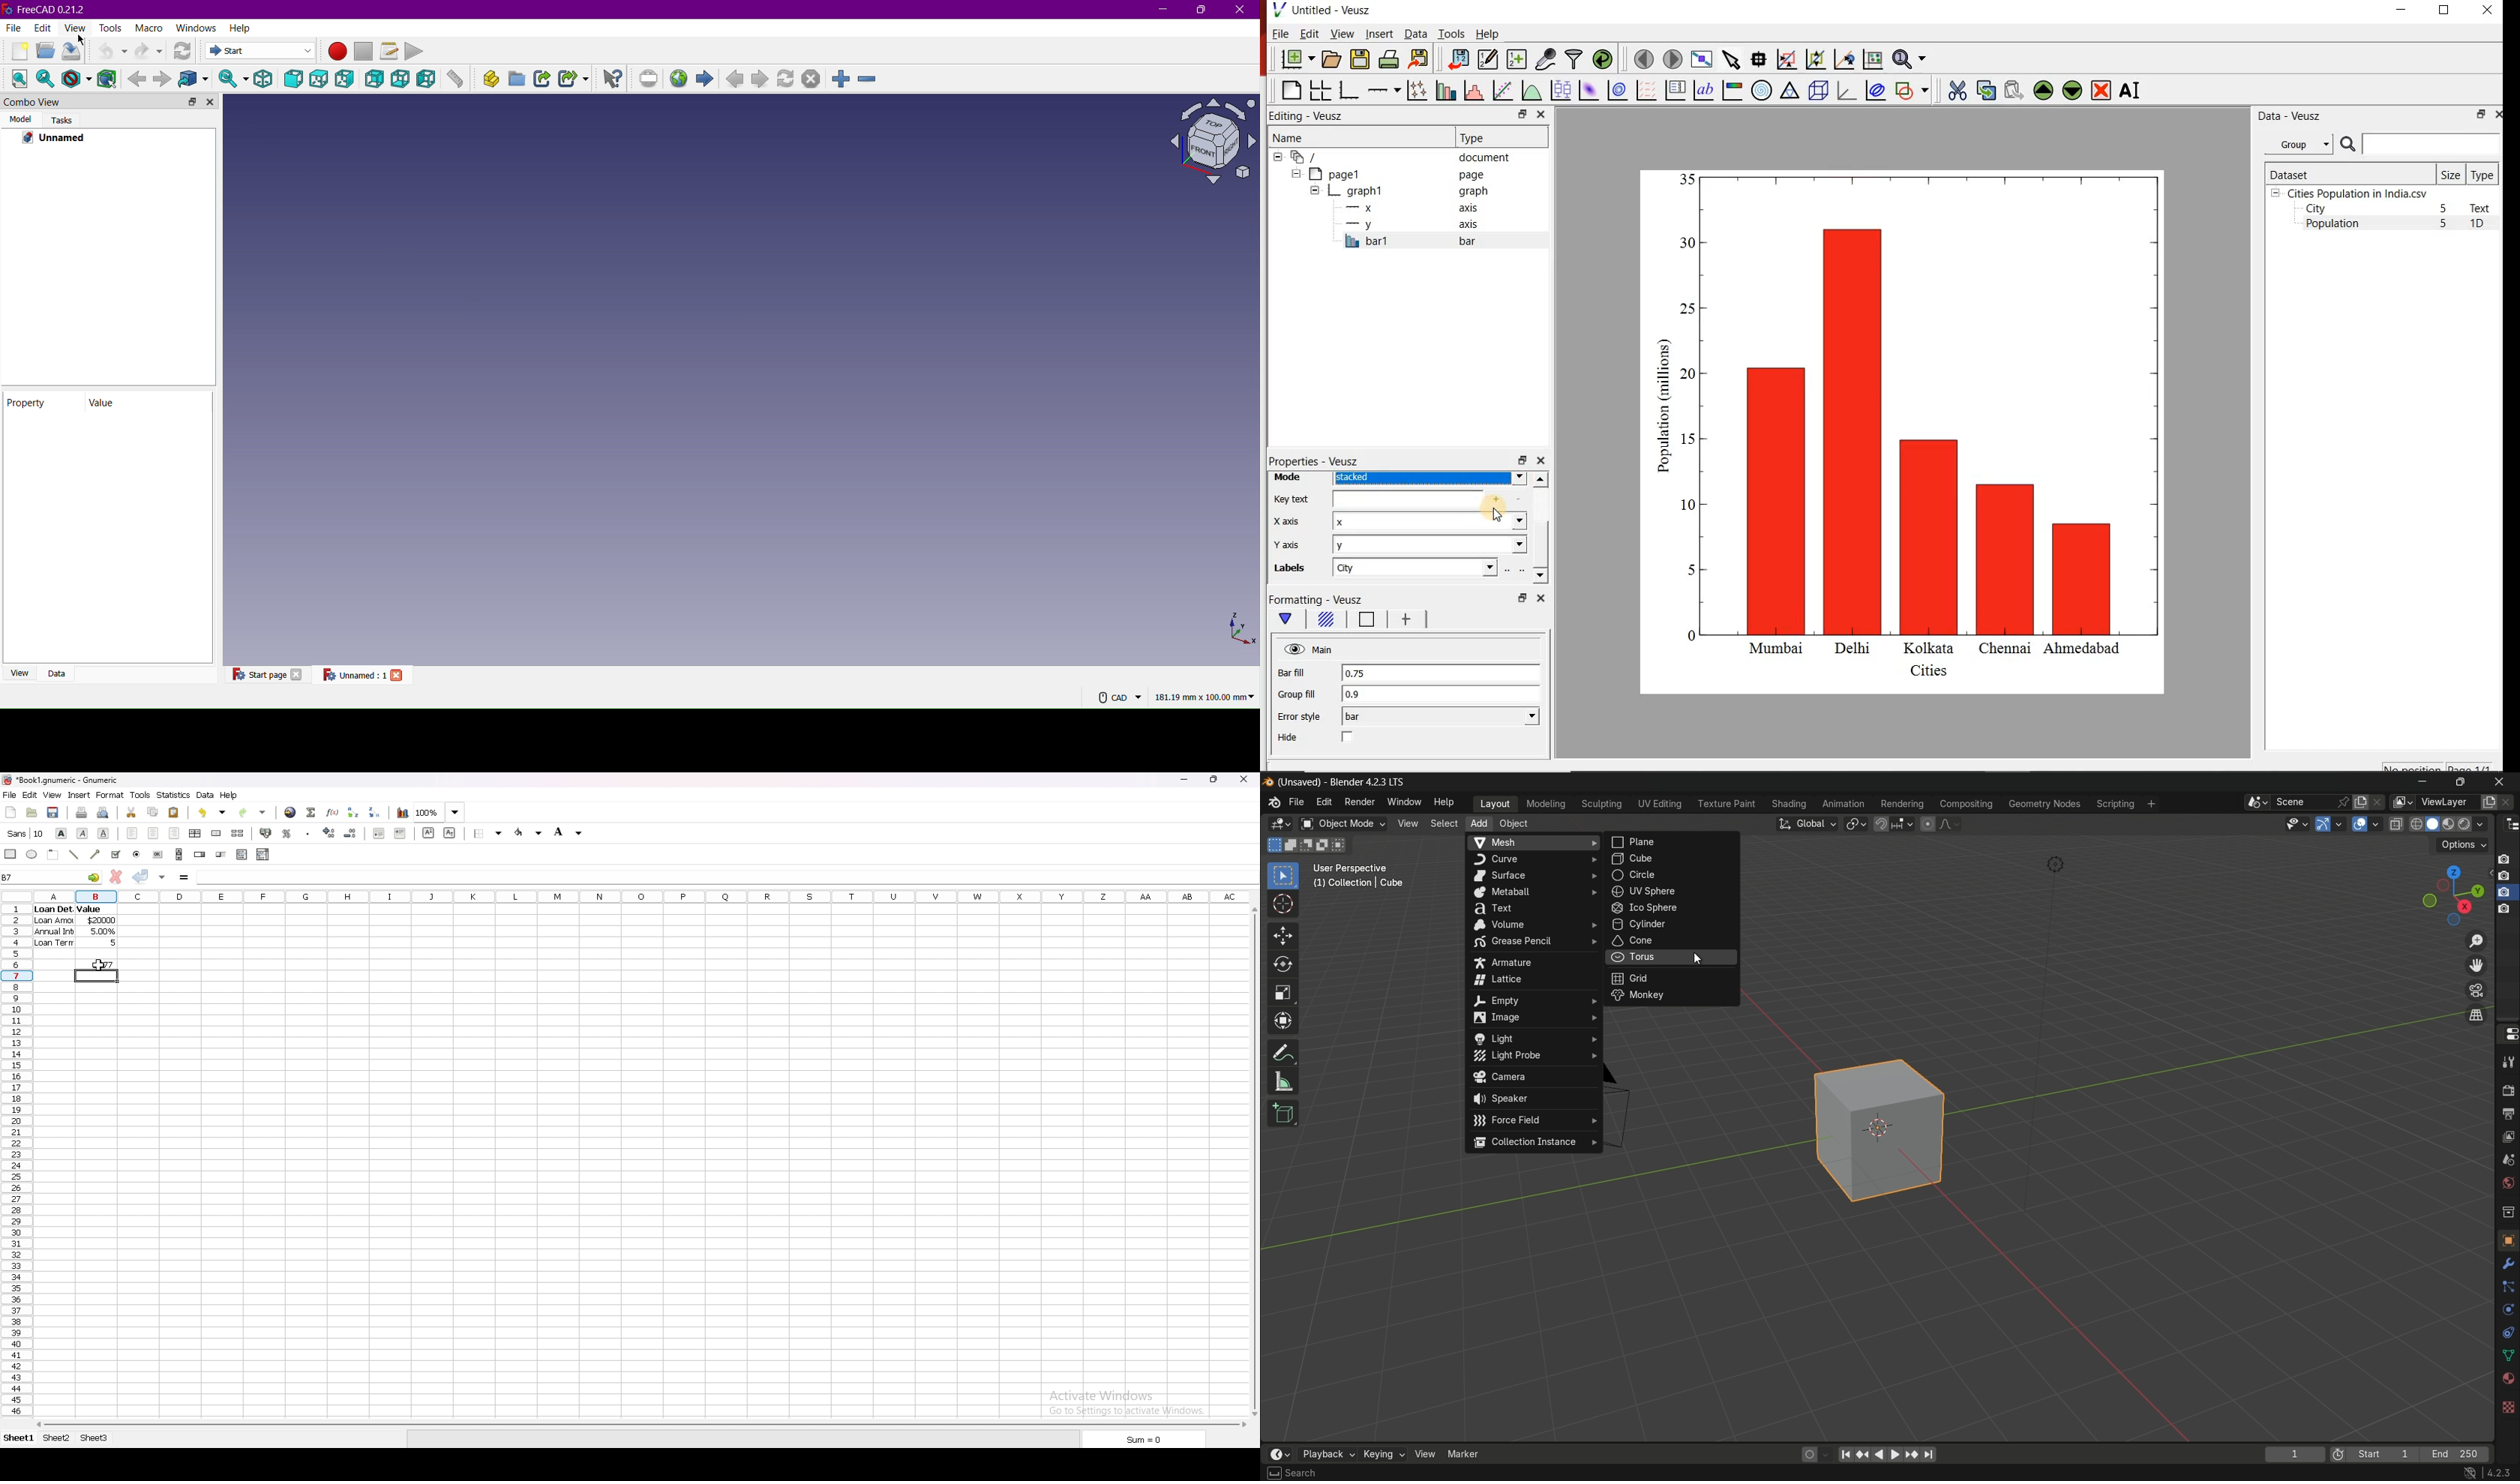 The image size is (2520, 1484). What do you see at coordinates (21, 1438) in the screenshot?
I see `sheet` at bounding box center [21, 1438].